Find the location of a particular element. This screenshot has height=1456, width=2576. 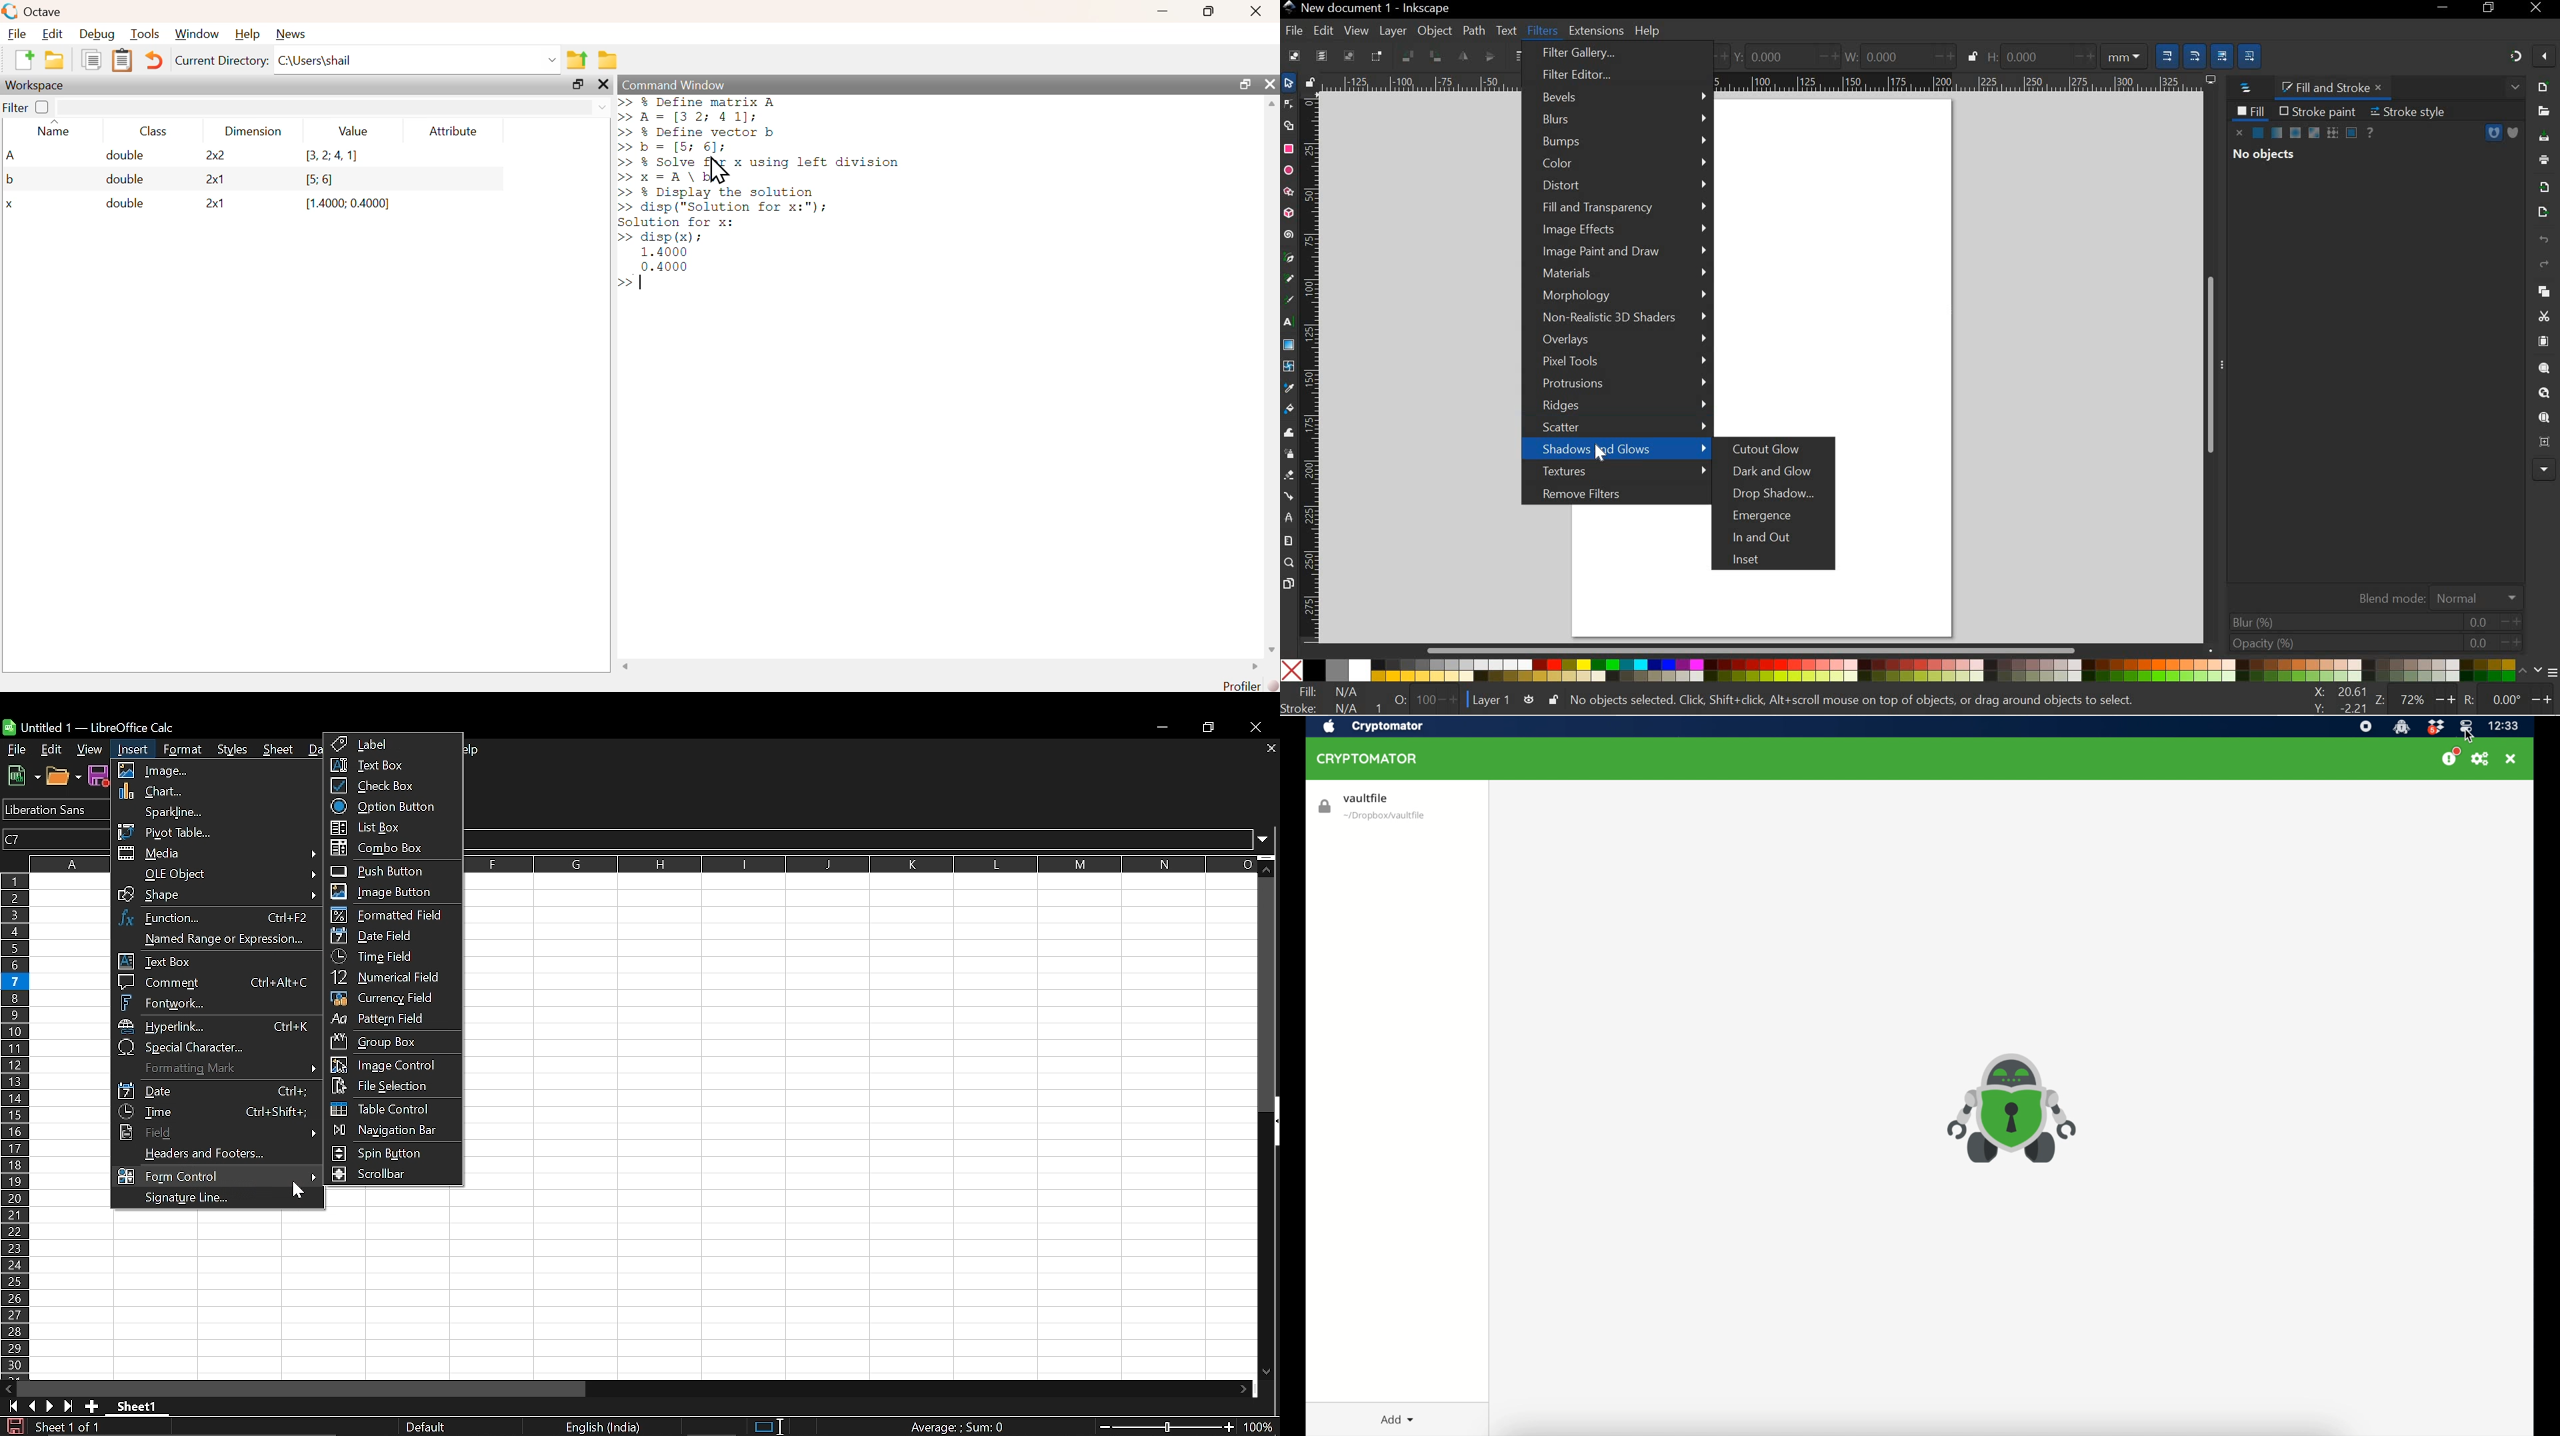

Styles is located at coordinates (235, 748).